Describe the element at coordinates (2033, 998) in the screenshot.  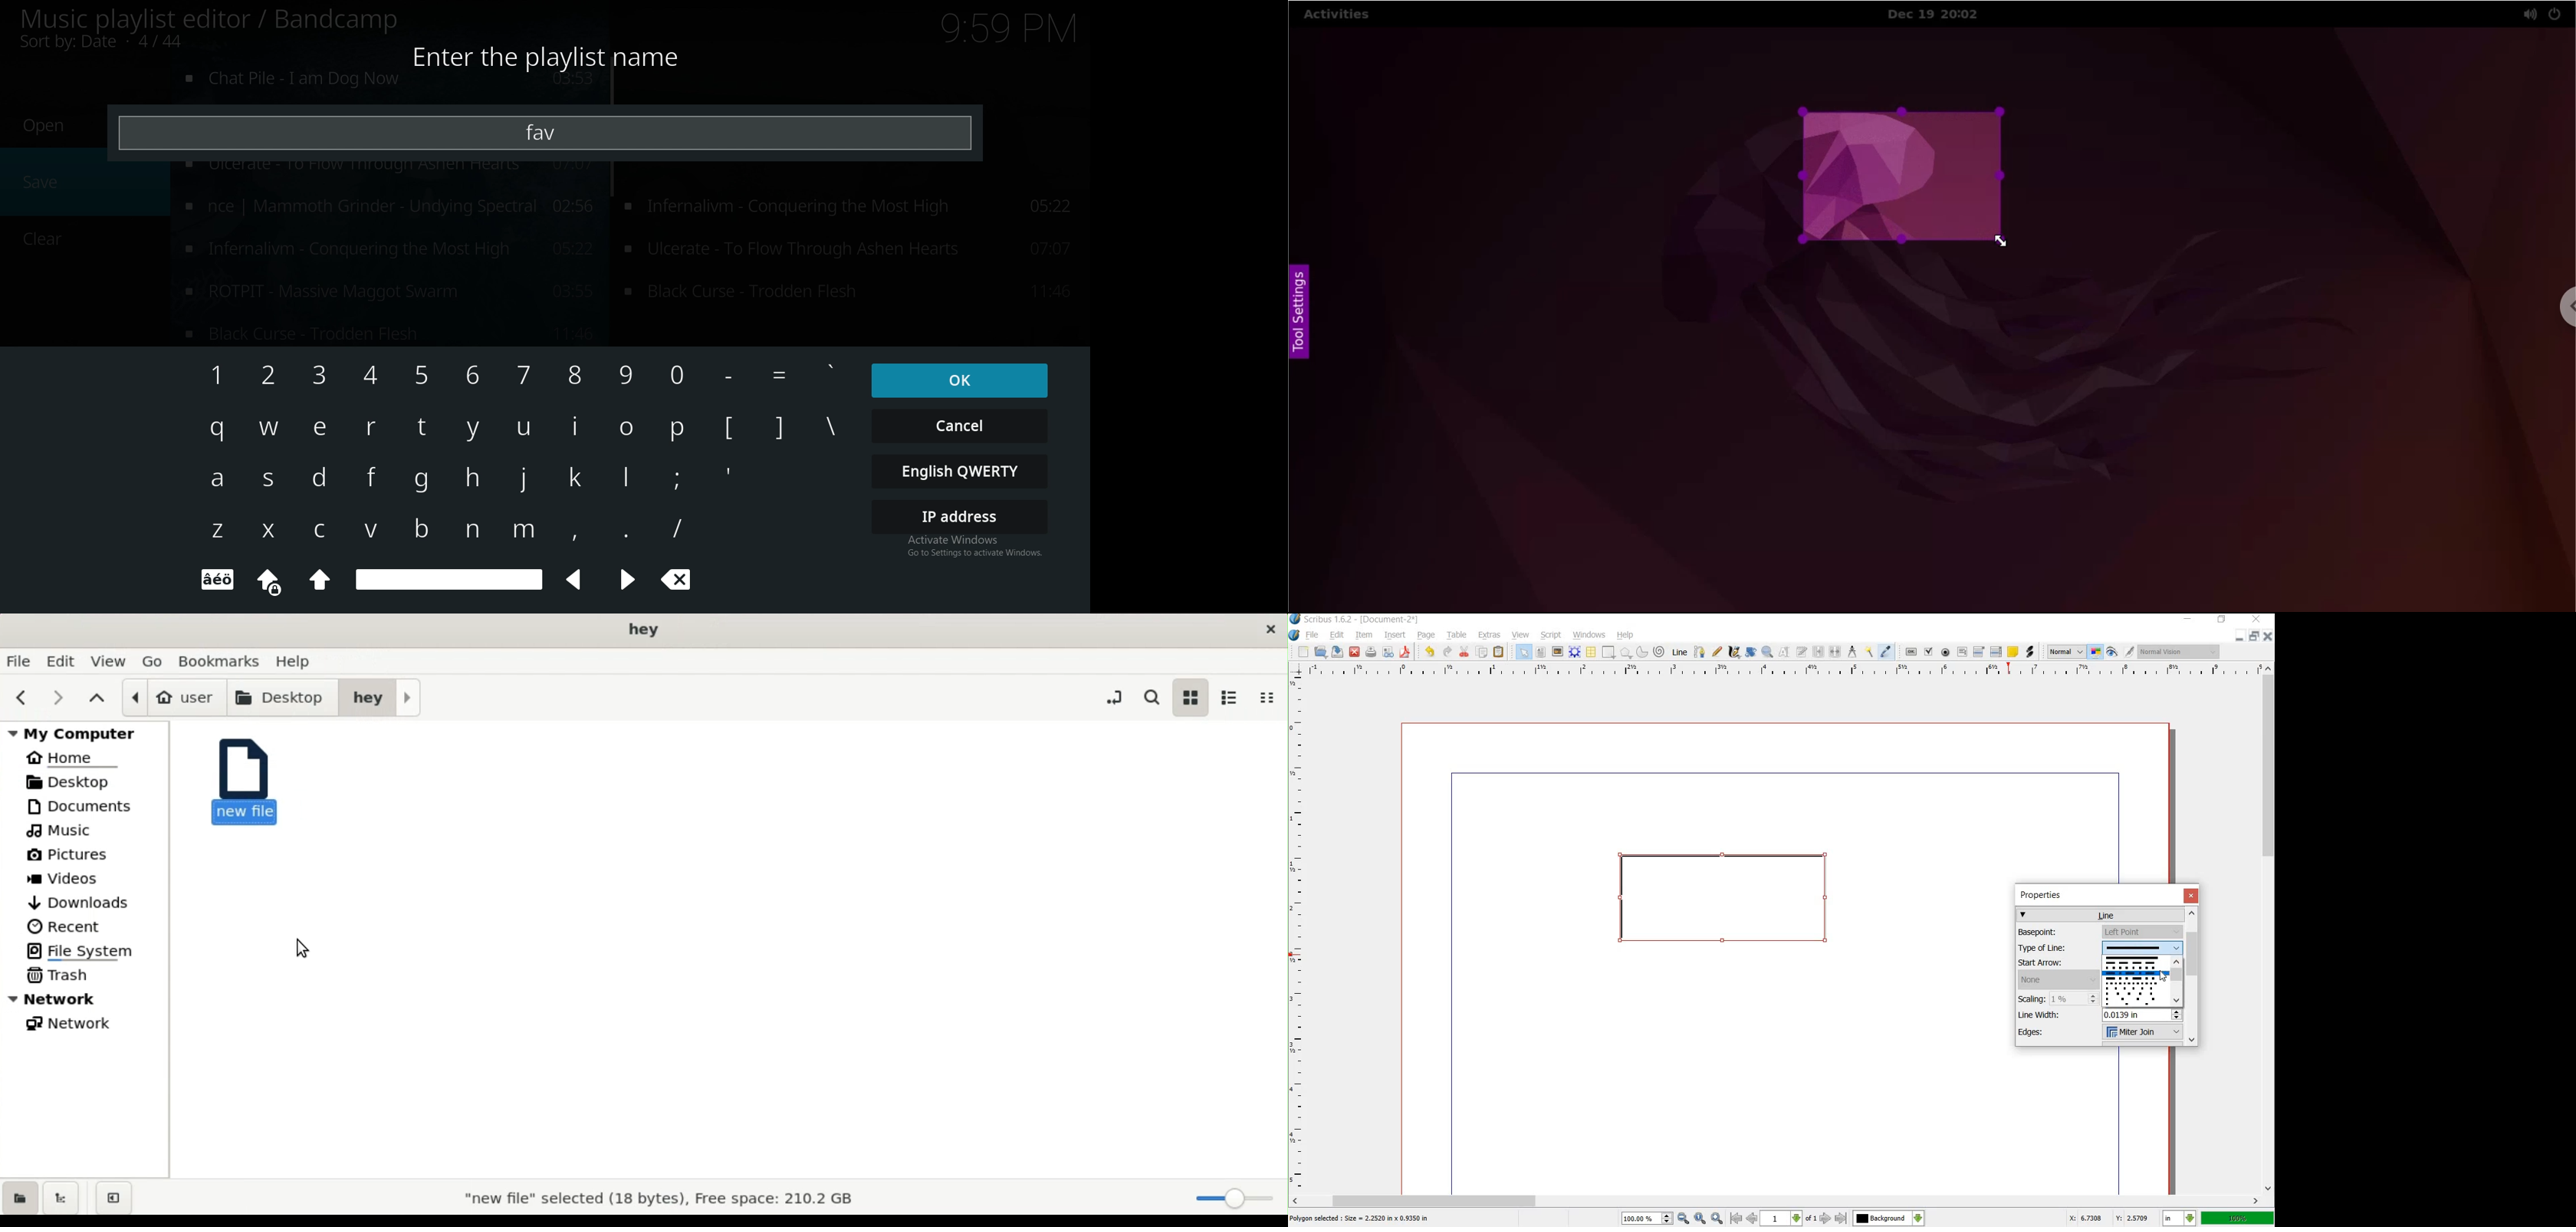
I see `Scaling:` at that location.